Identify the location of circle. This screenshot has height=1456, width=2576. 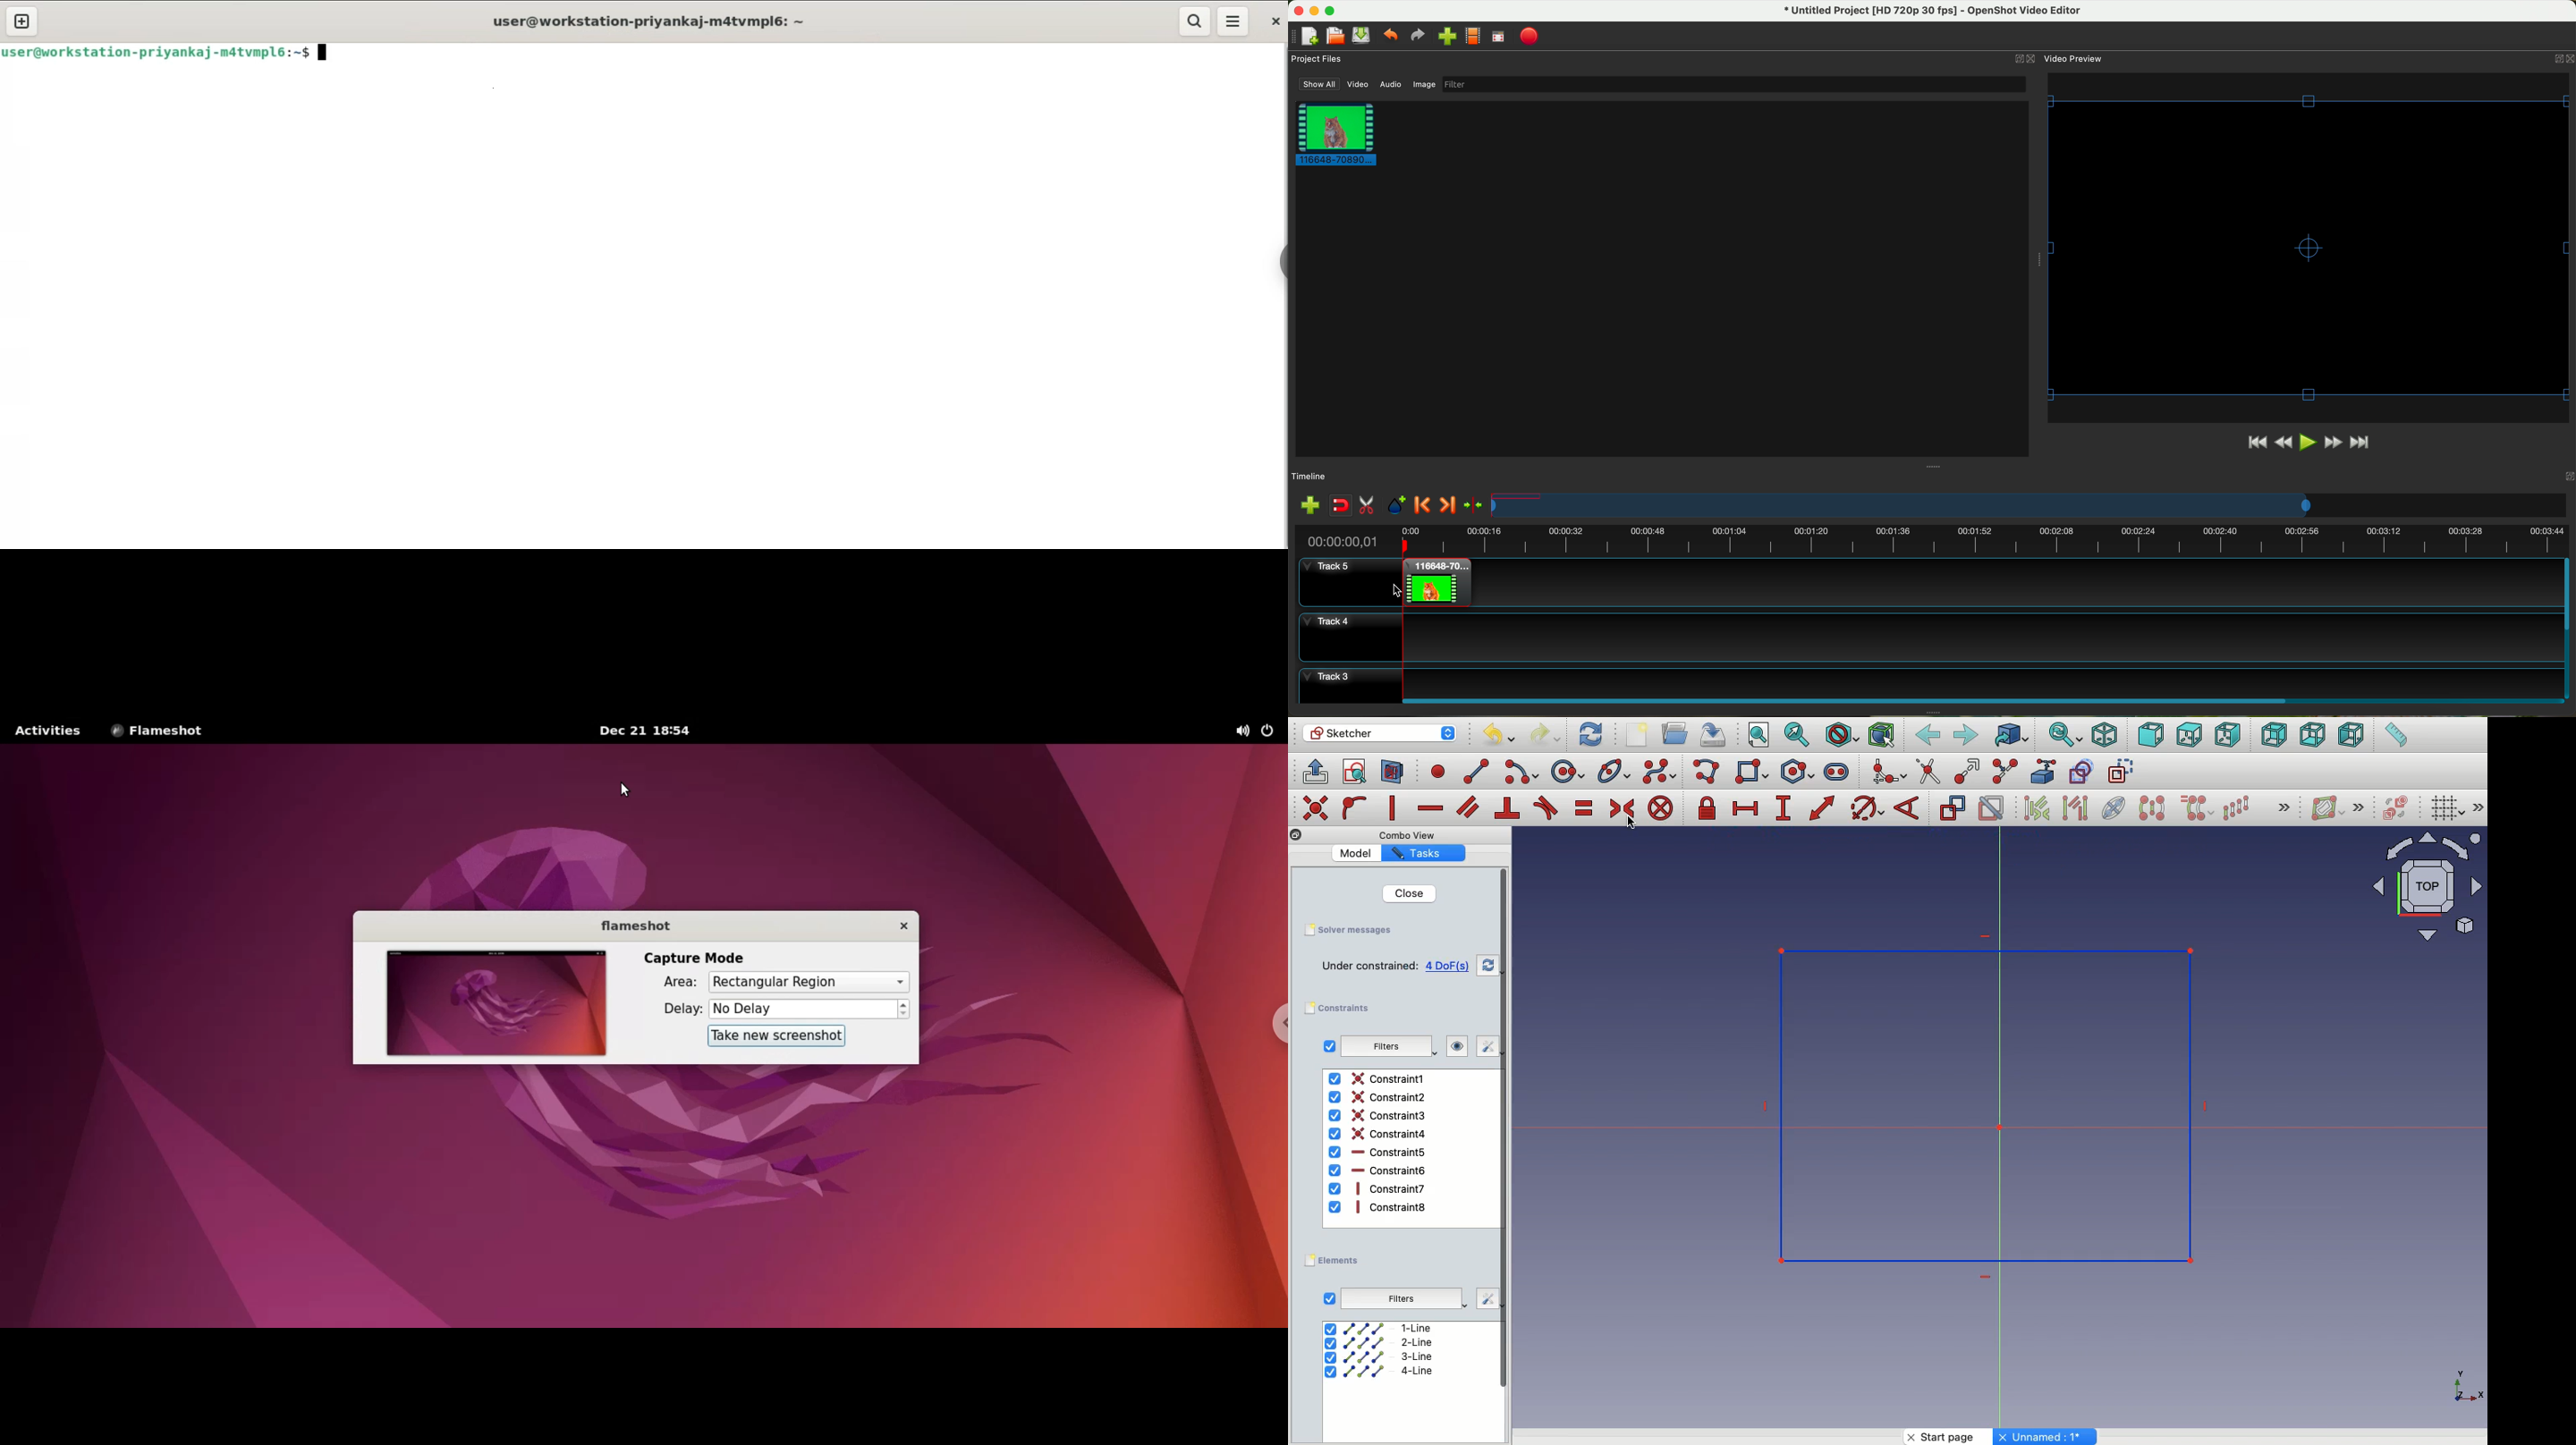
(1568, 772).